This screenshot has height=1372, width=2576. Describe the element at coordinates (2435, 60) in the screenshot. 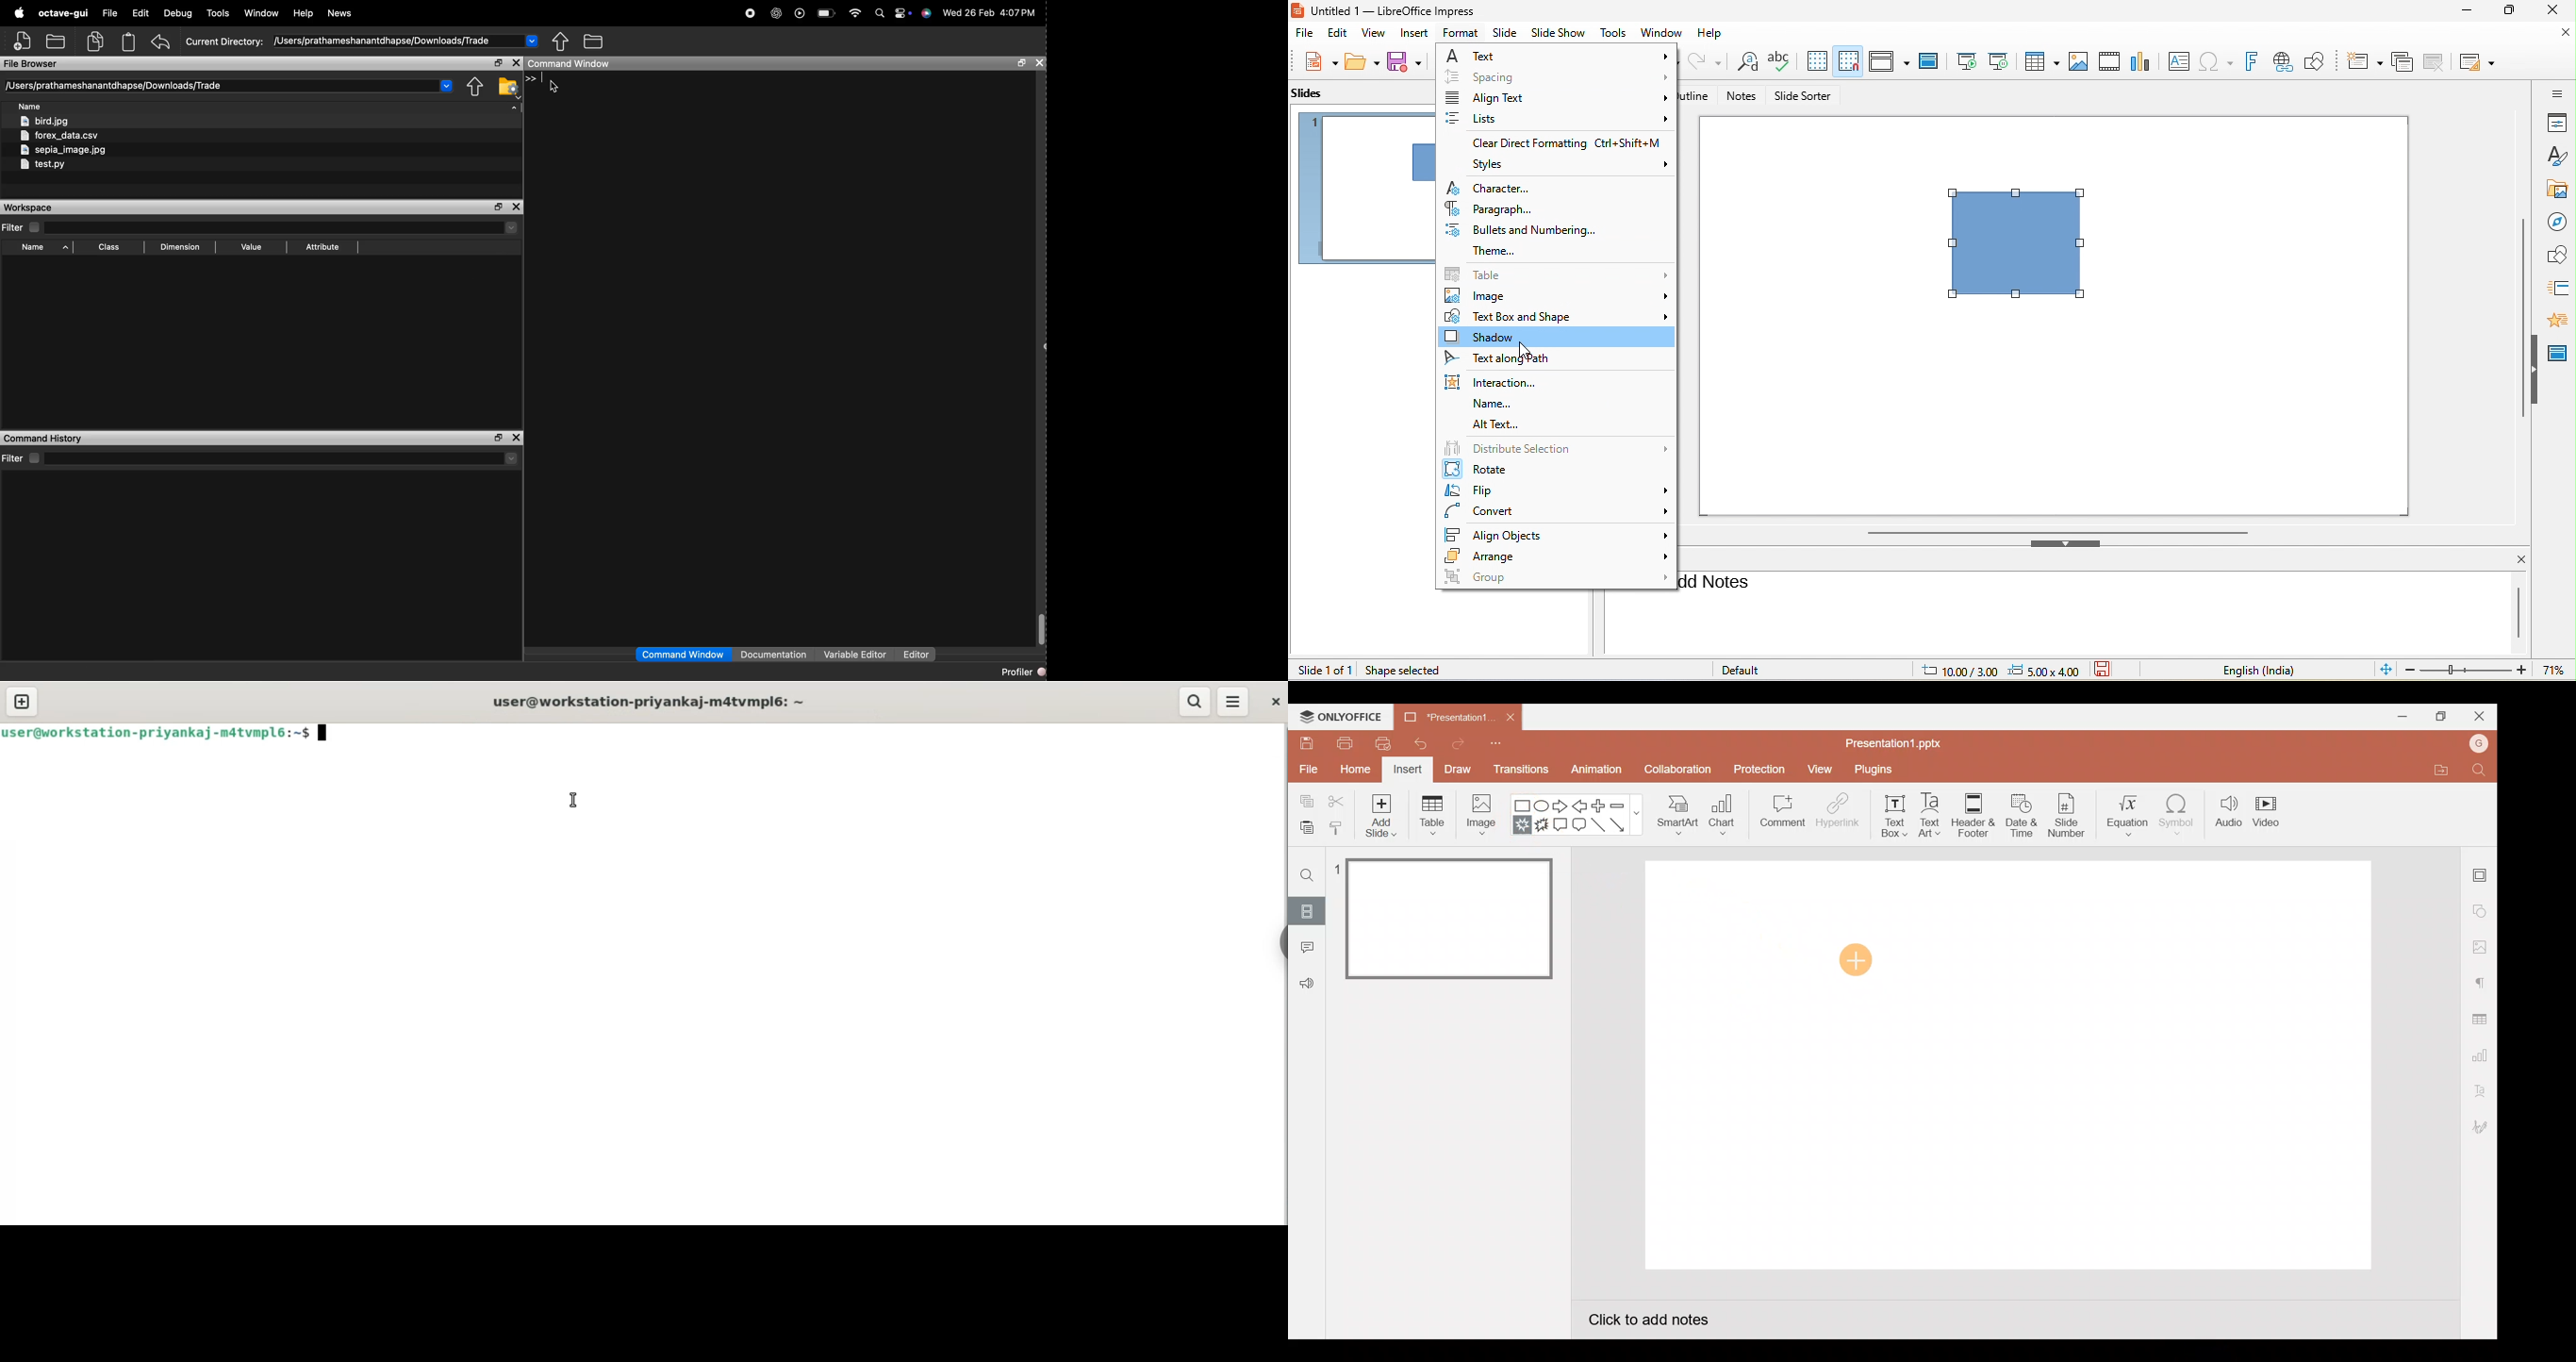

I see `delete slide` at that location.